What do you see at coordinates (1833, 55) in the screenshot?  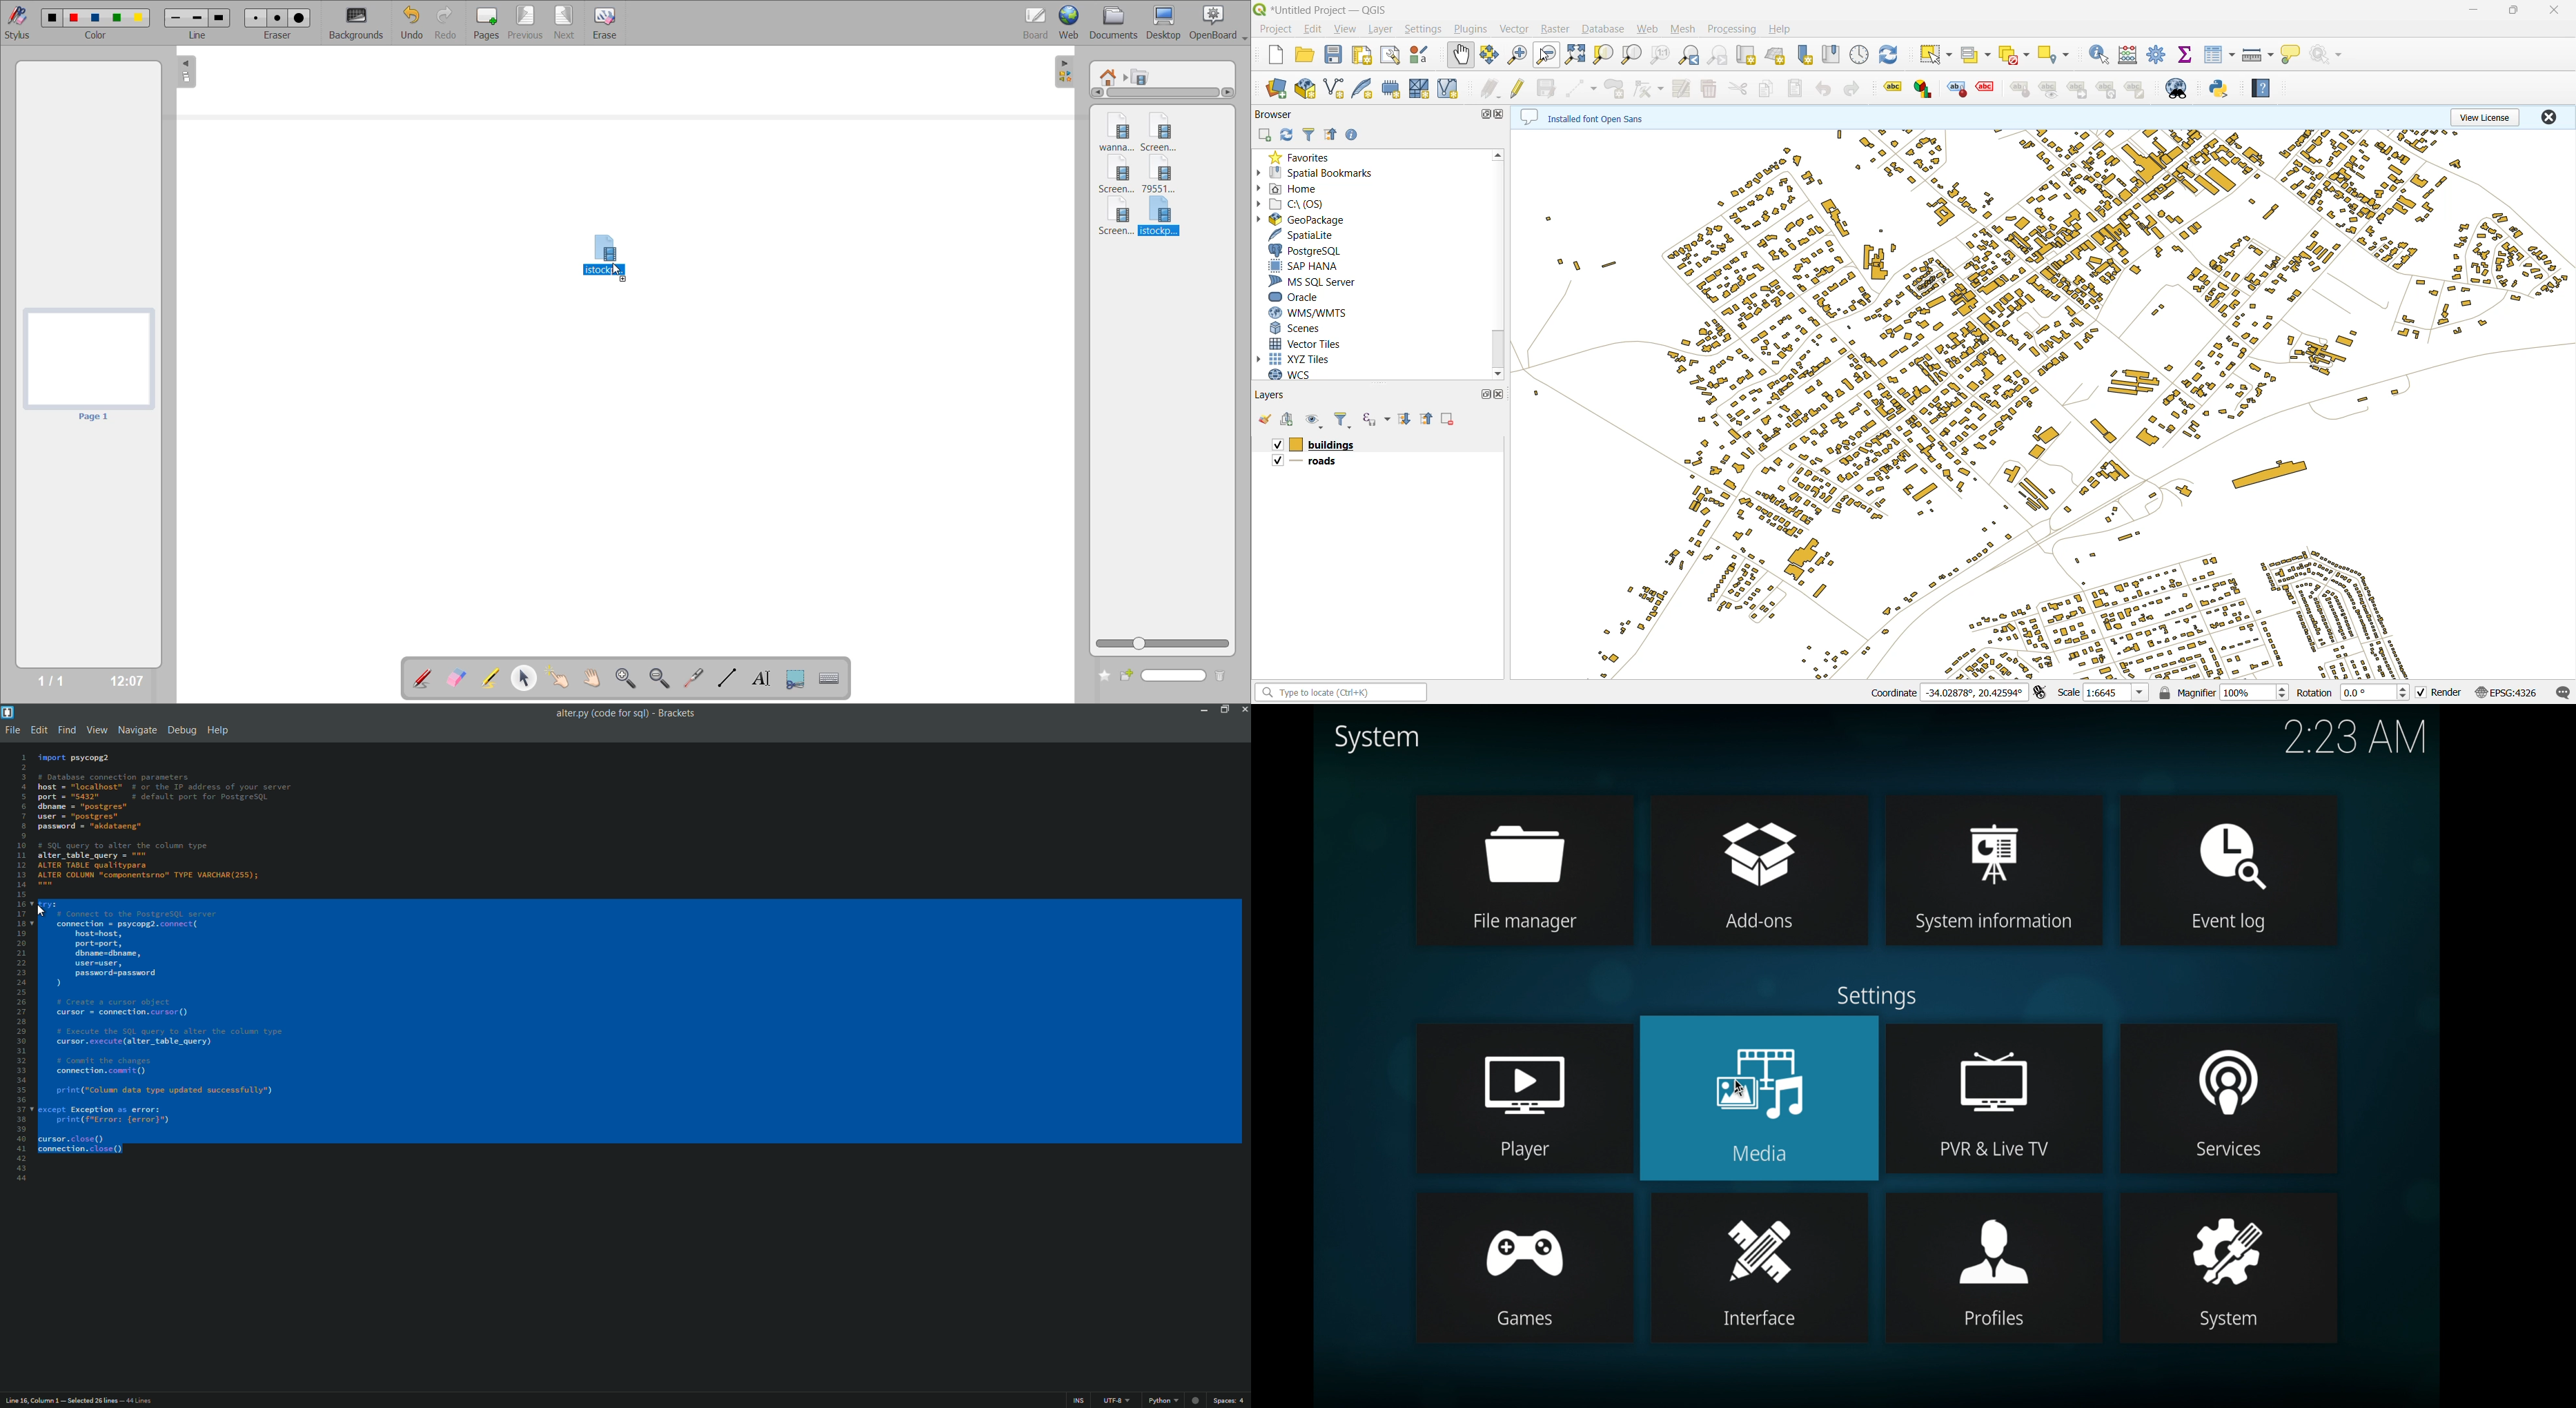 I see `show spatial bookmark` at bounding box center [1833, 55].